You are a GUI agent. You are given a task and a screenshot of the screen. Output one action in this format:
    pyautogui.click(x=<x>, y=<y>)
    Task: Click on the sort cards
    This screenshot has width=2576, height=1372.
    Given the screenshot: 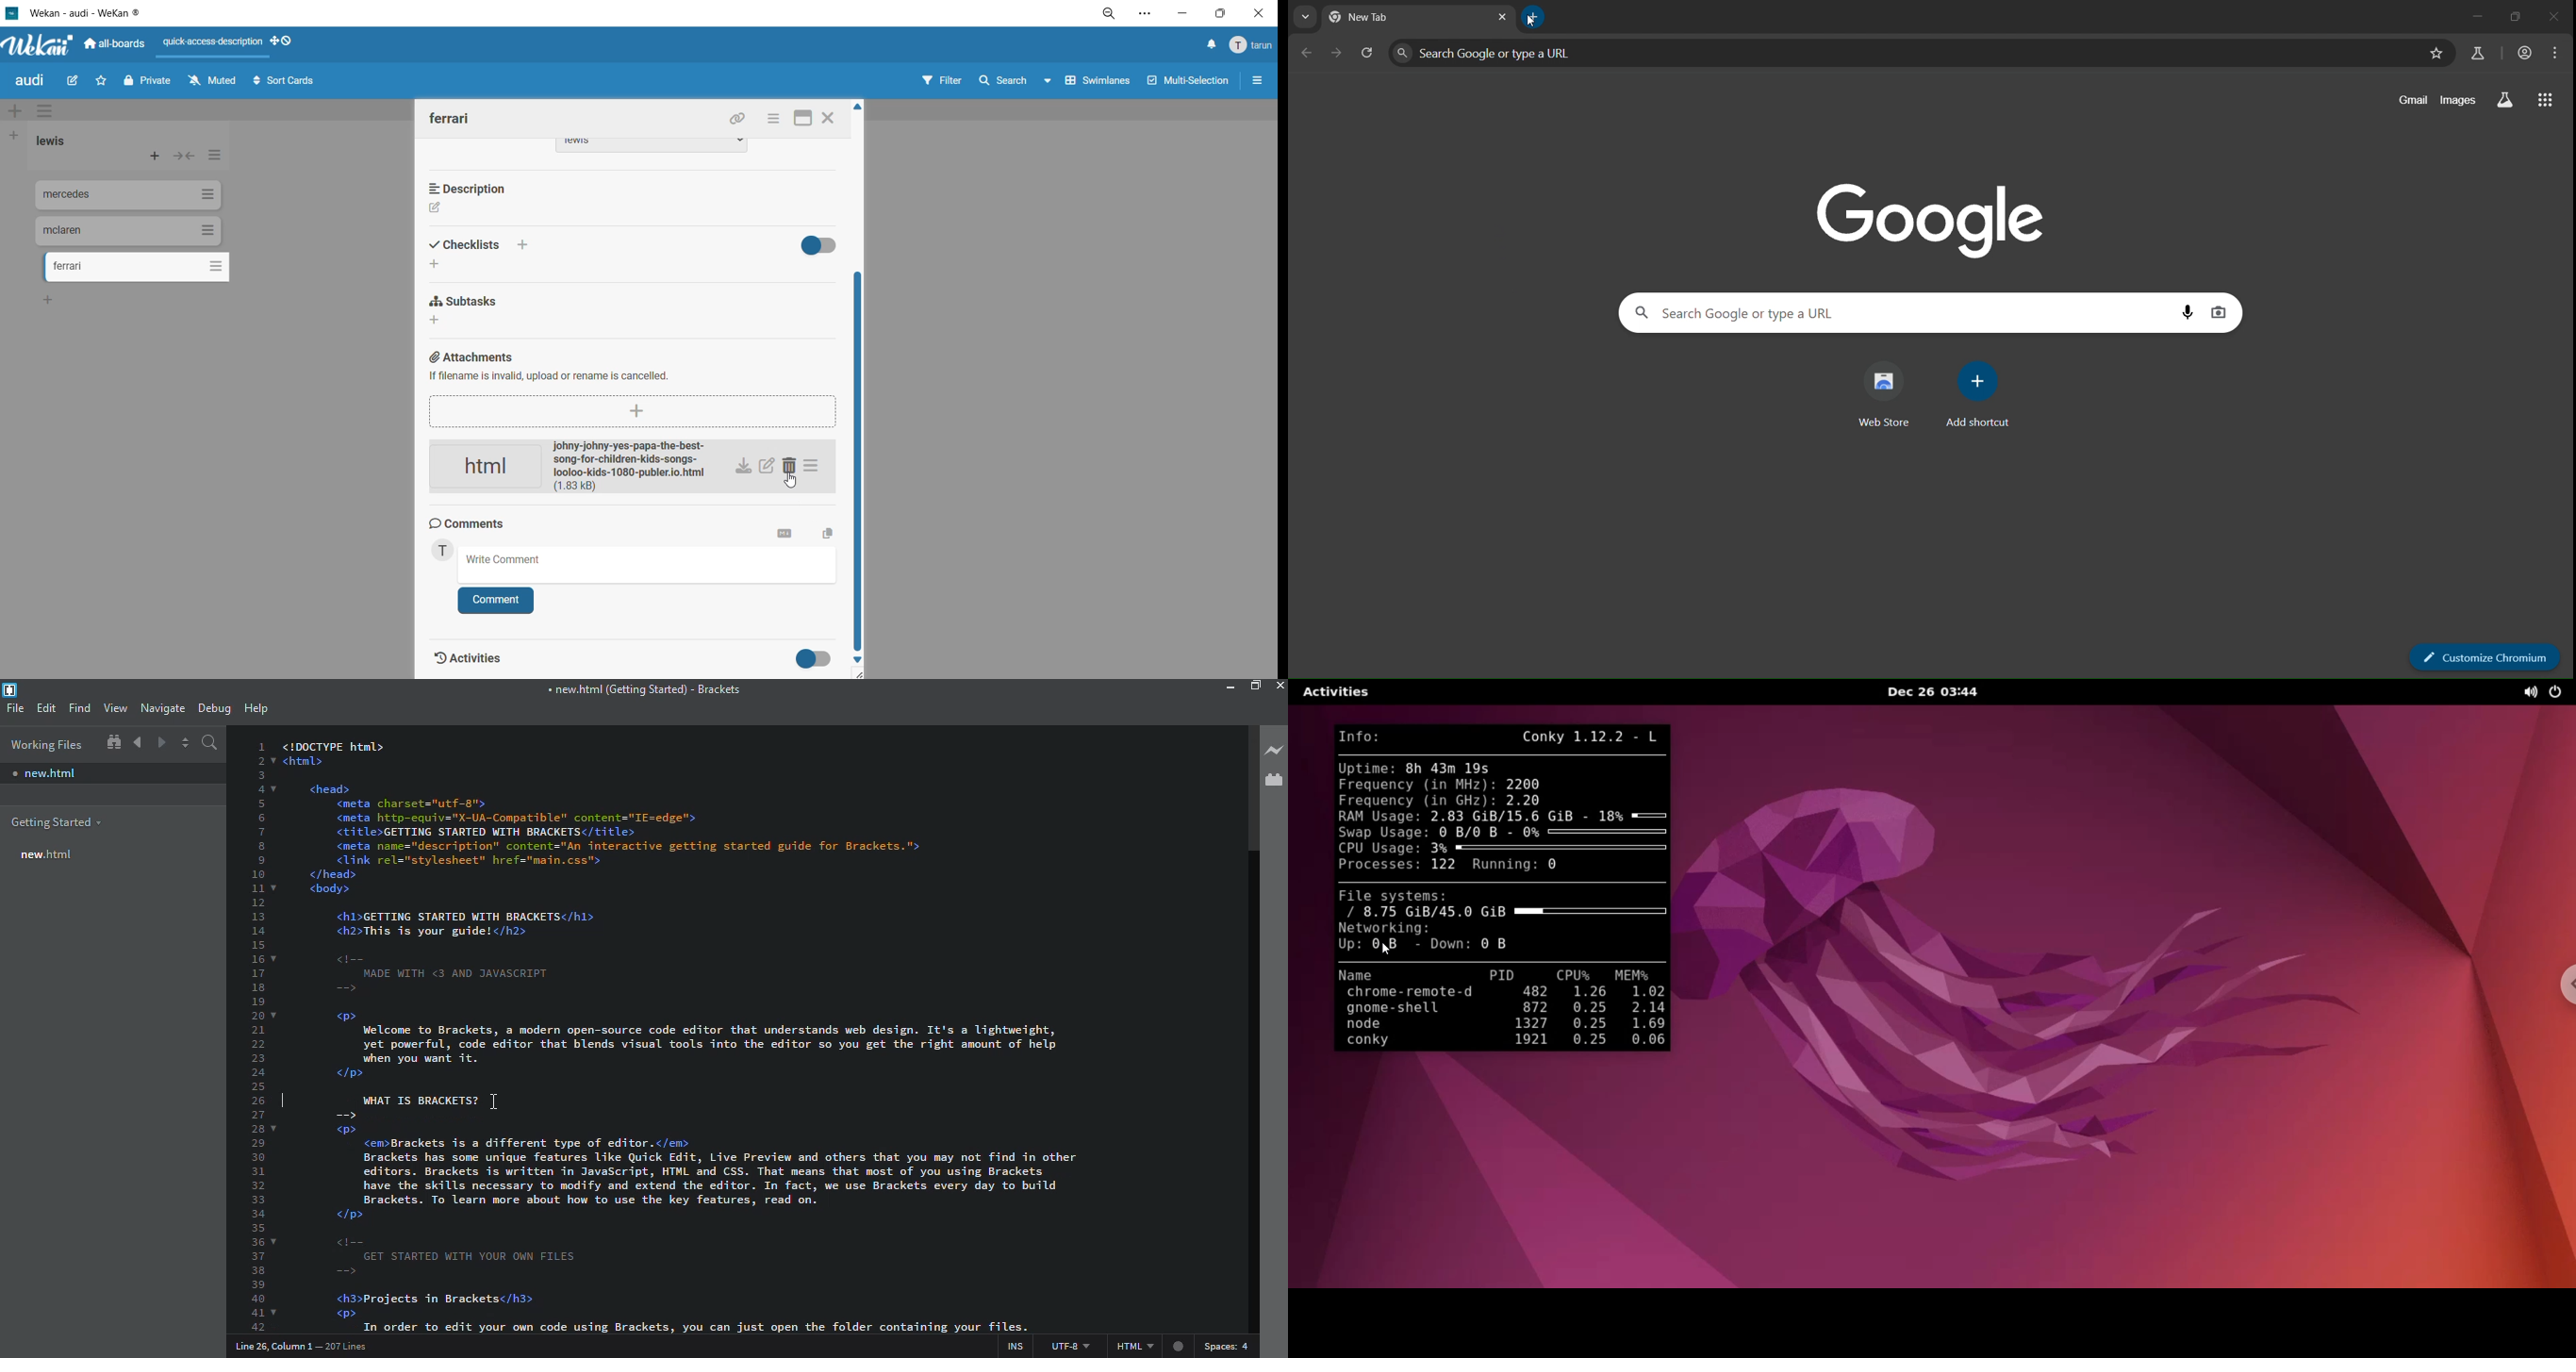 What is the action you would take?
    pyautogui.click(x=290, y=83)
    